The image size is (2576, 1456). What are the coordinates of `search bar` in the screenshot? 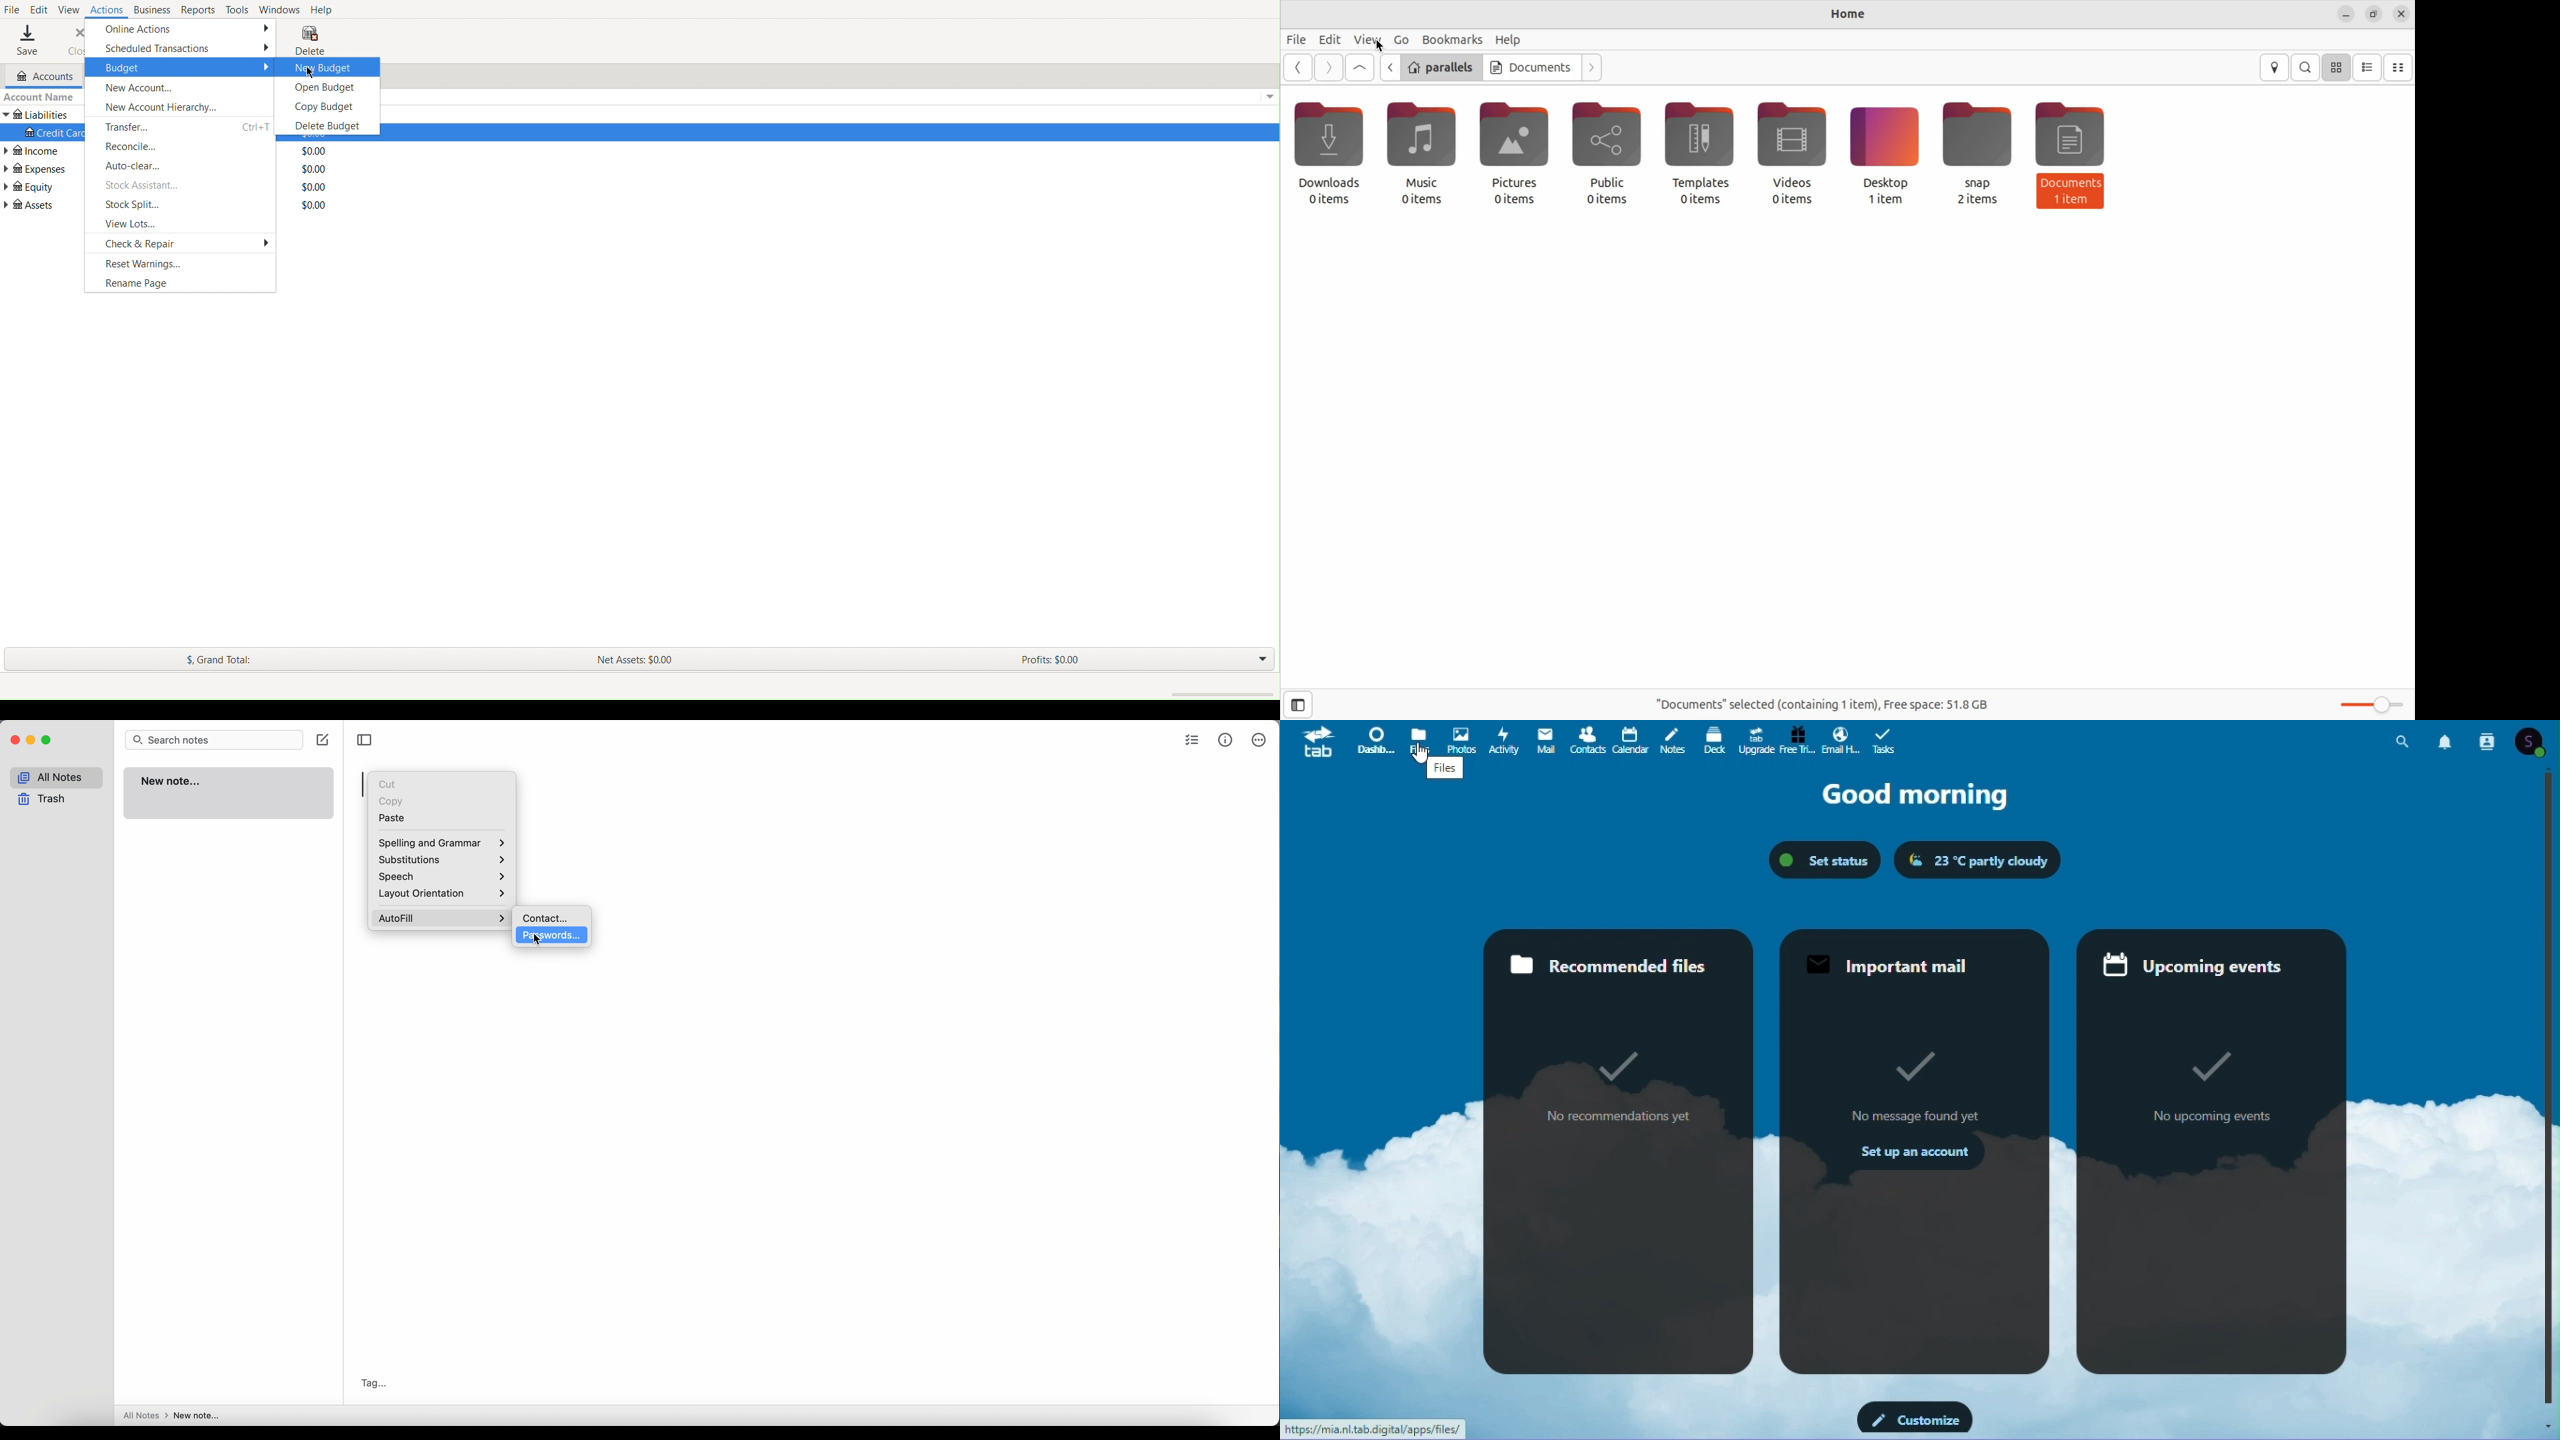 It's located at (213, 740).